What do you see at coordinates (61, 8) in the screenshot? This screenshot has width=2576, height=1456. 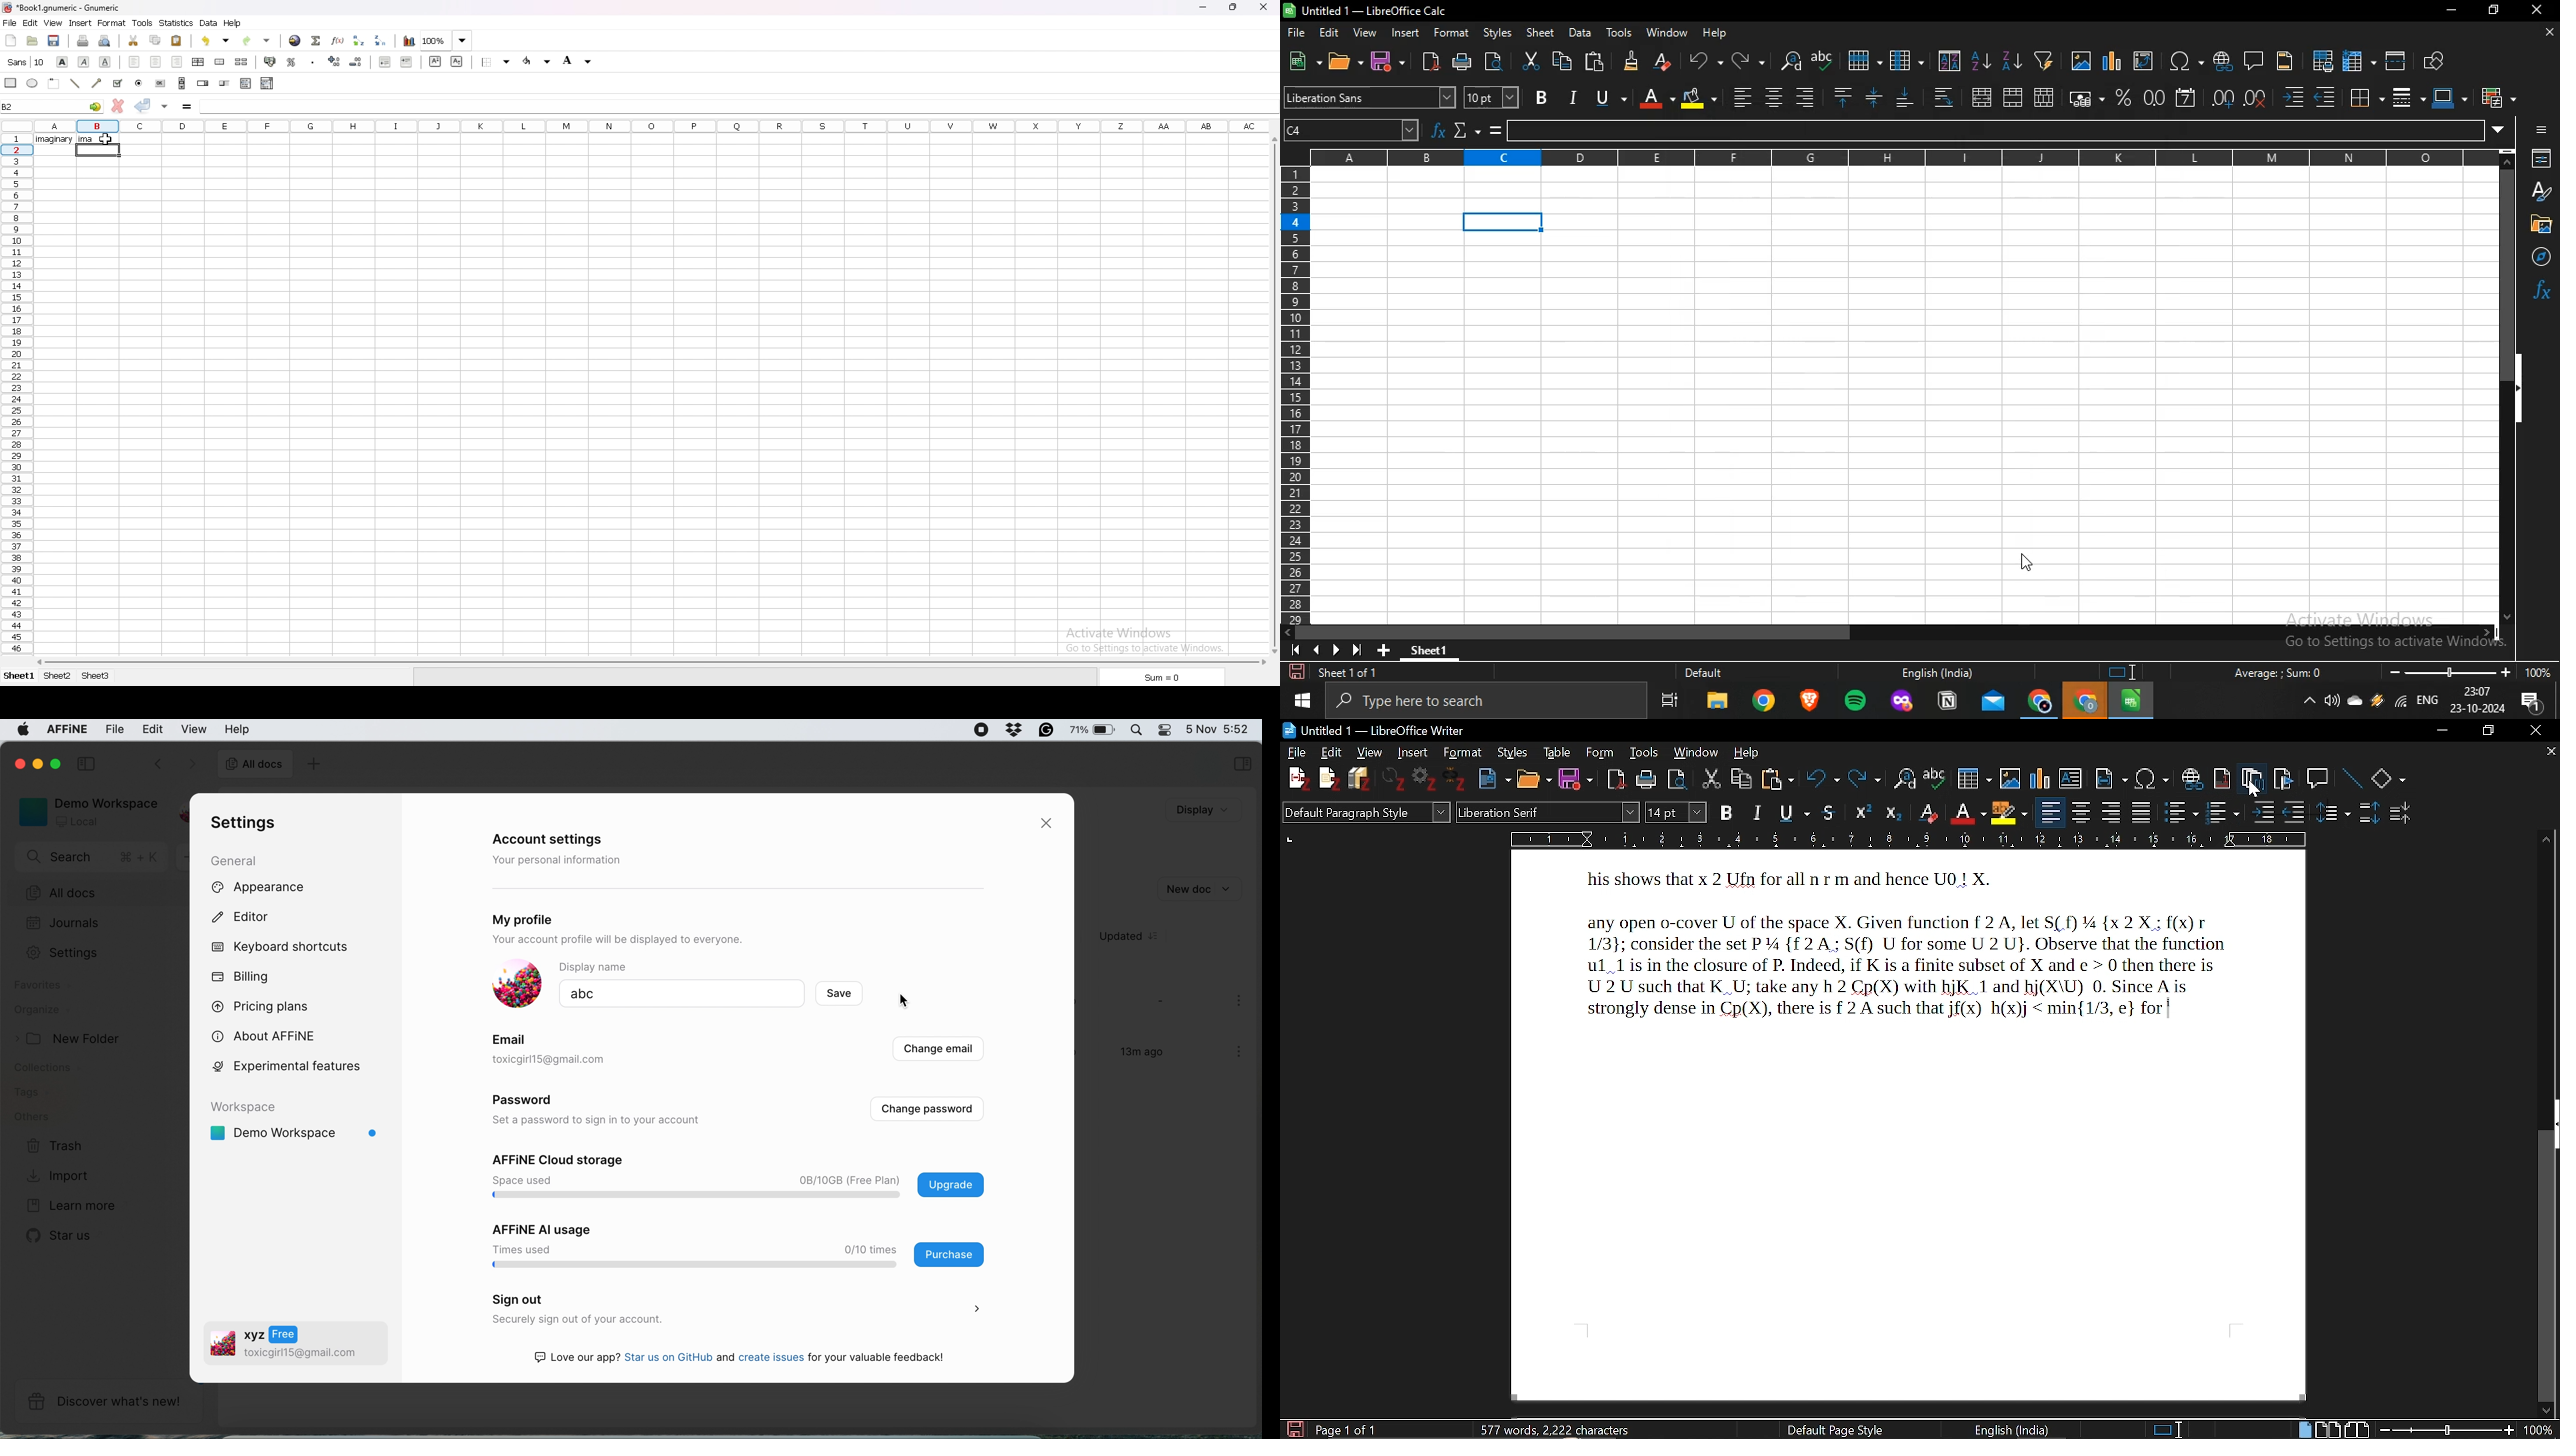 I see `file name` at bounding box center [61, 8].